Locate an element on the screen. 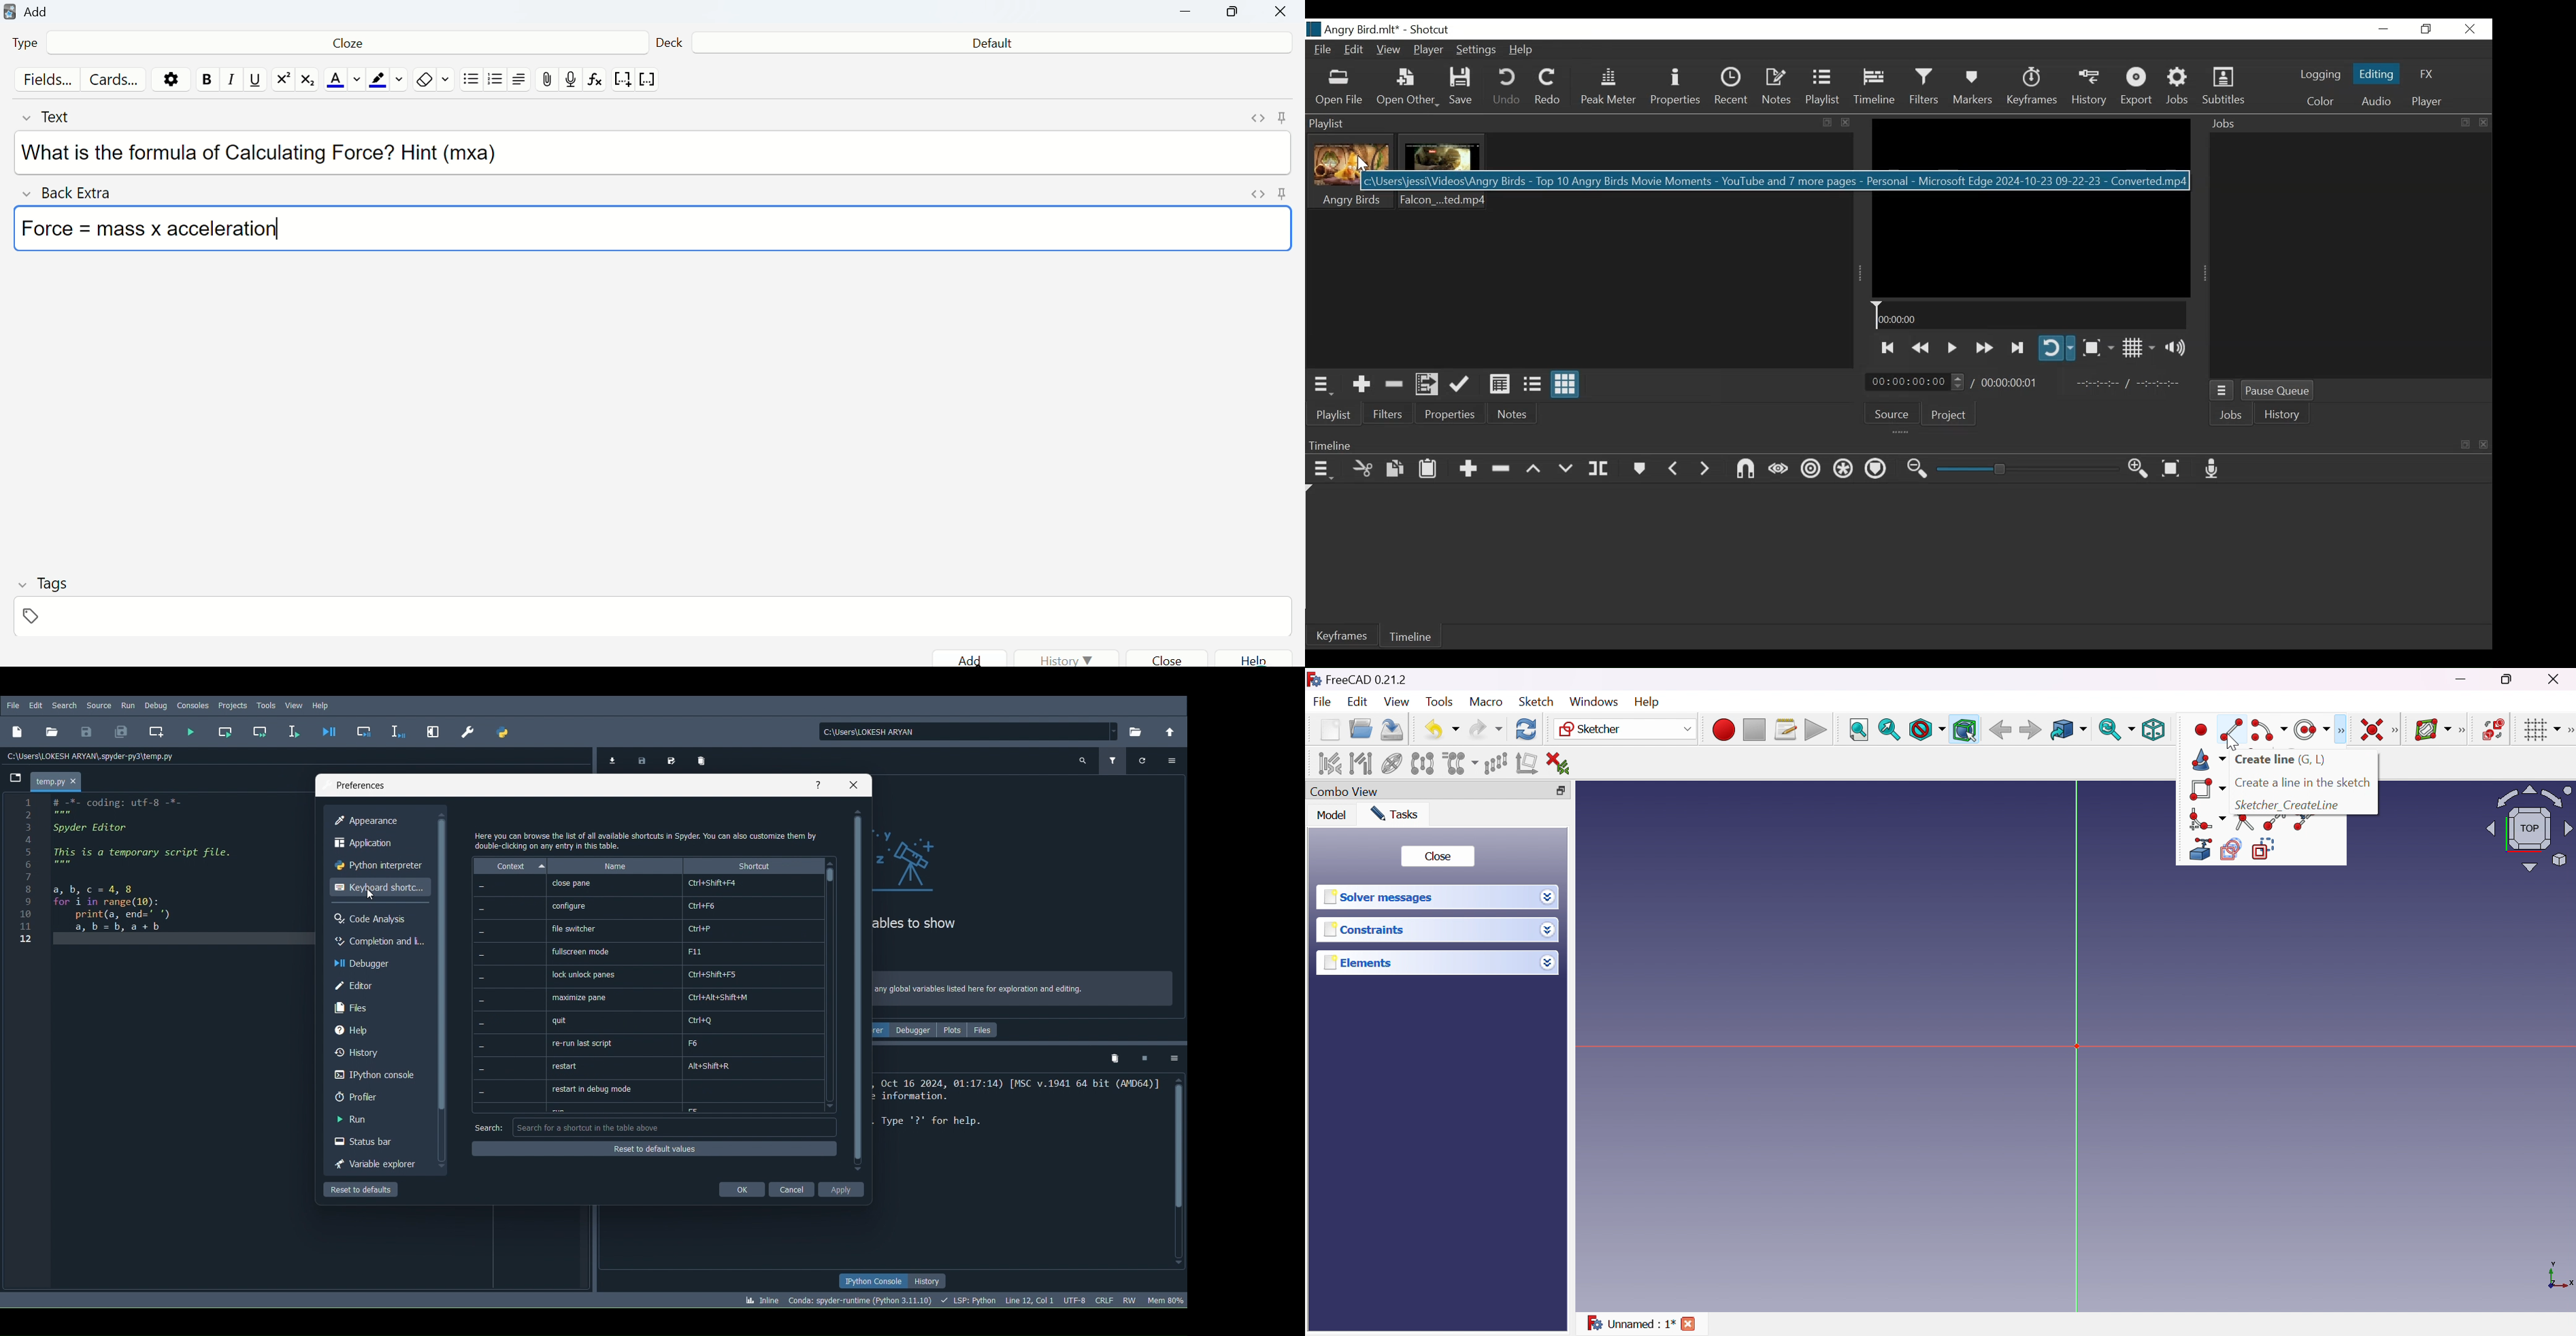 This screenshot has height=1344, width=2576. Filter variables is located at coordinates (1115, 759).